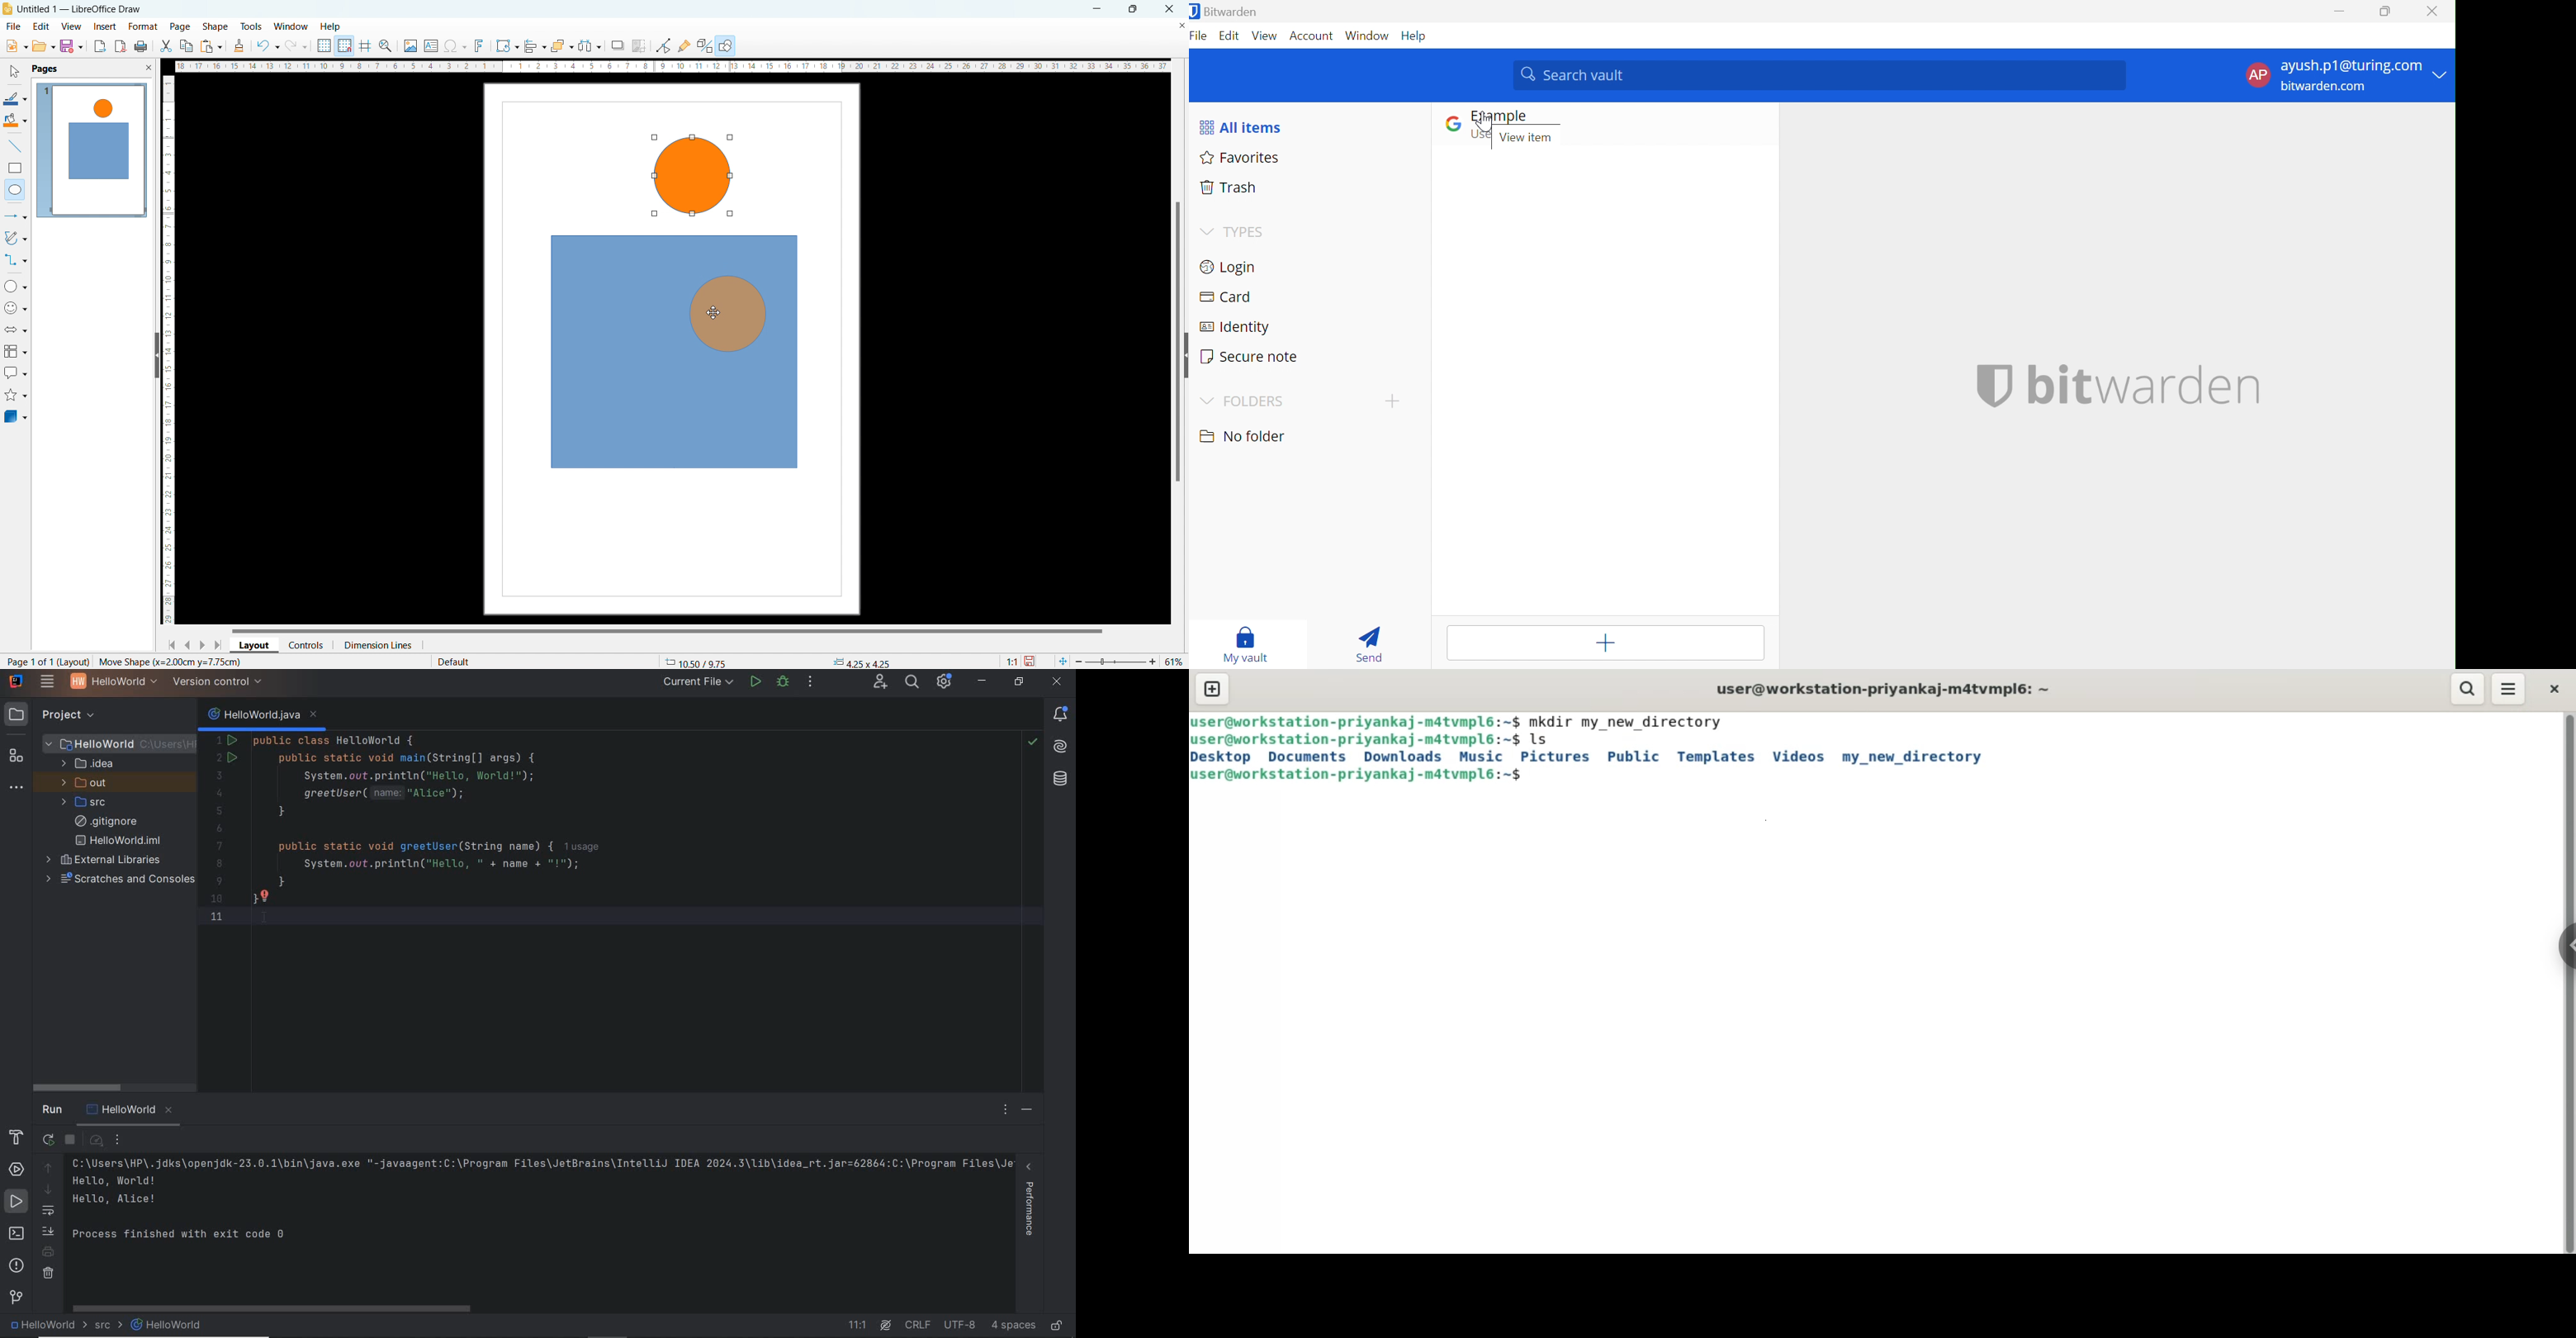 The image size is (2576, 1344). What do you see at coordinates (156, 355) in the screenshot?
I see `hide pane` at bounding box center [156, 355].